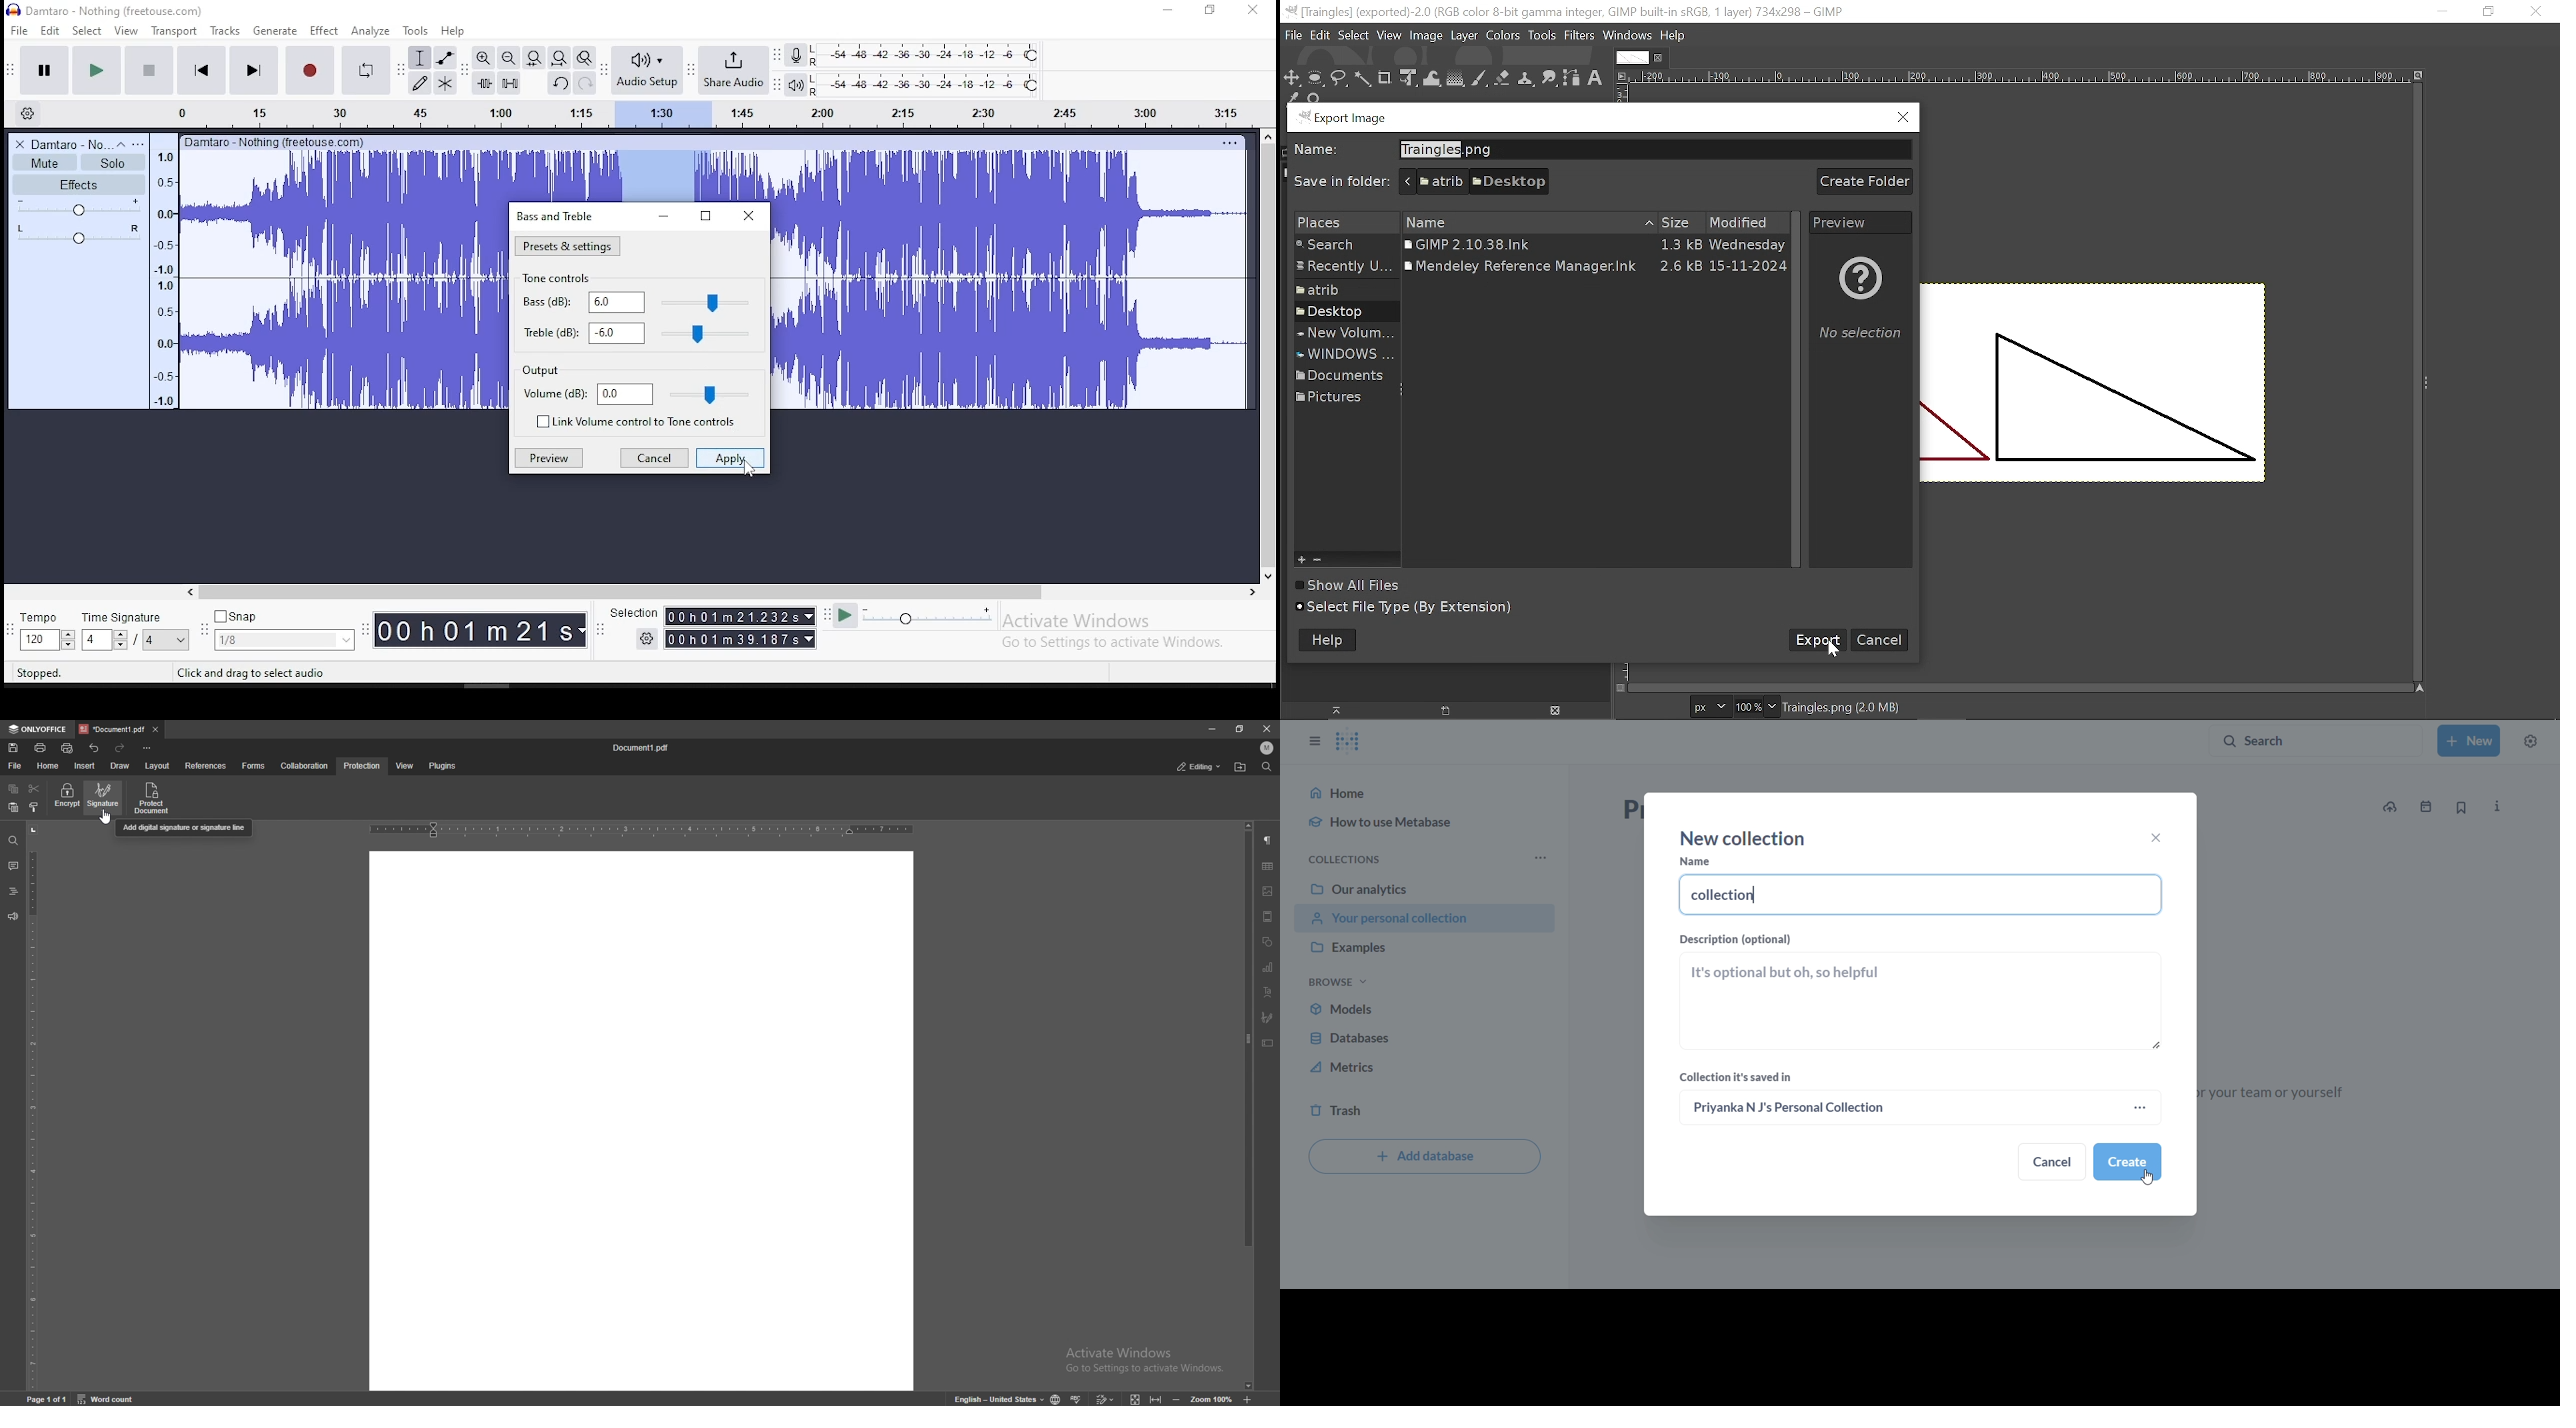 This screenshot has height=1428, width=2576. What do you see at coordinates (420, 83) in the screenshot?
I see `draw tool` at bounding box center [420, 83].